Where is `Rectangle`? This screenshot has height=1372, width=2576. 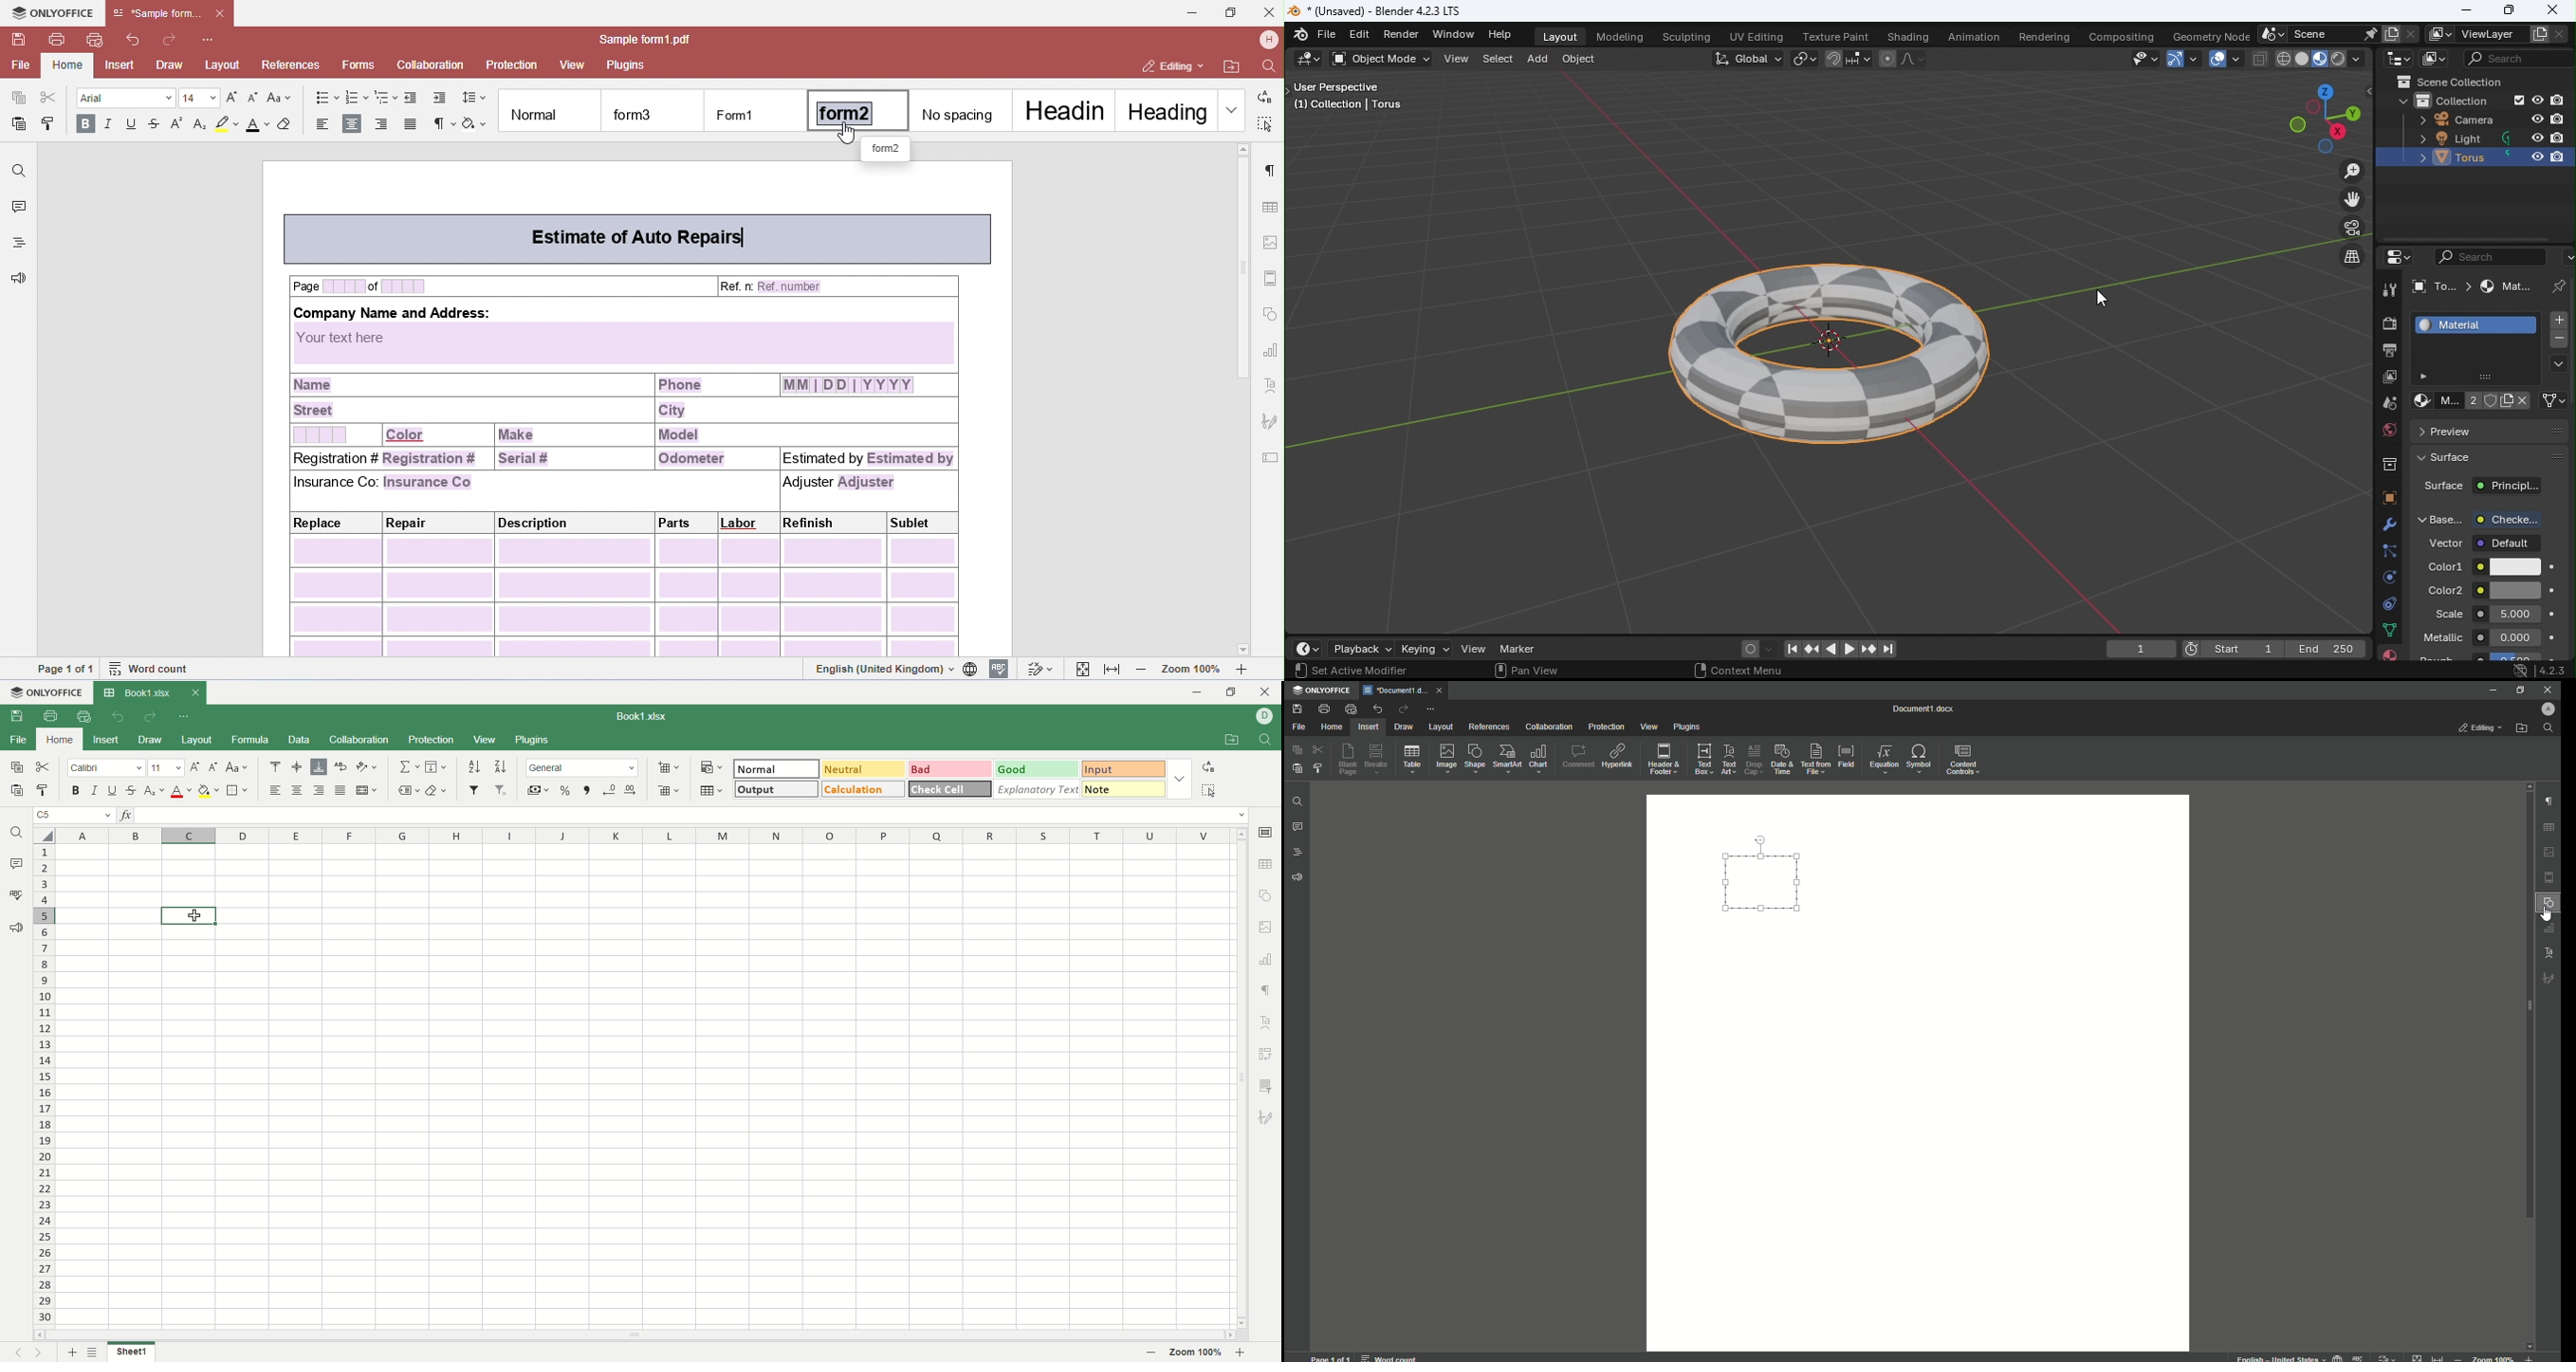 Rectangle is located at coordinates (1763, 882).